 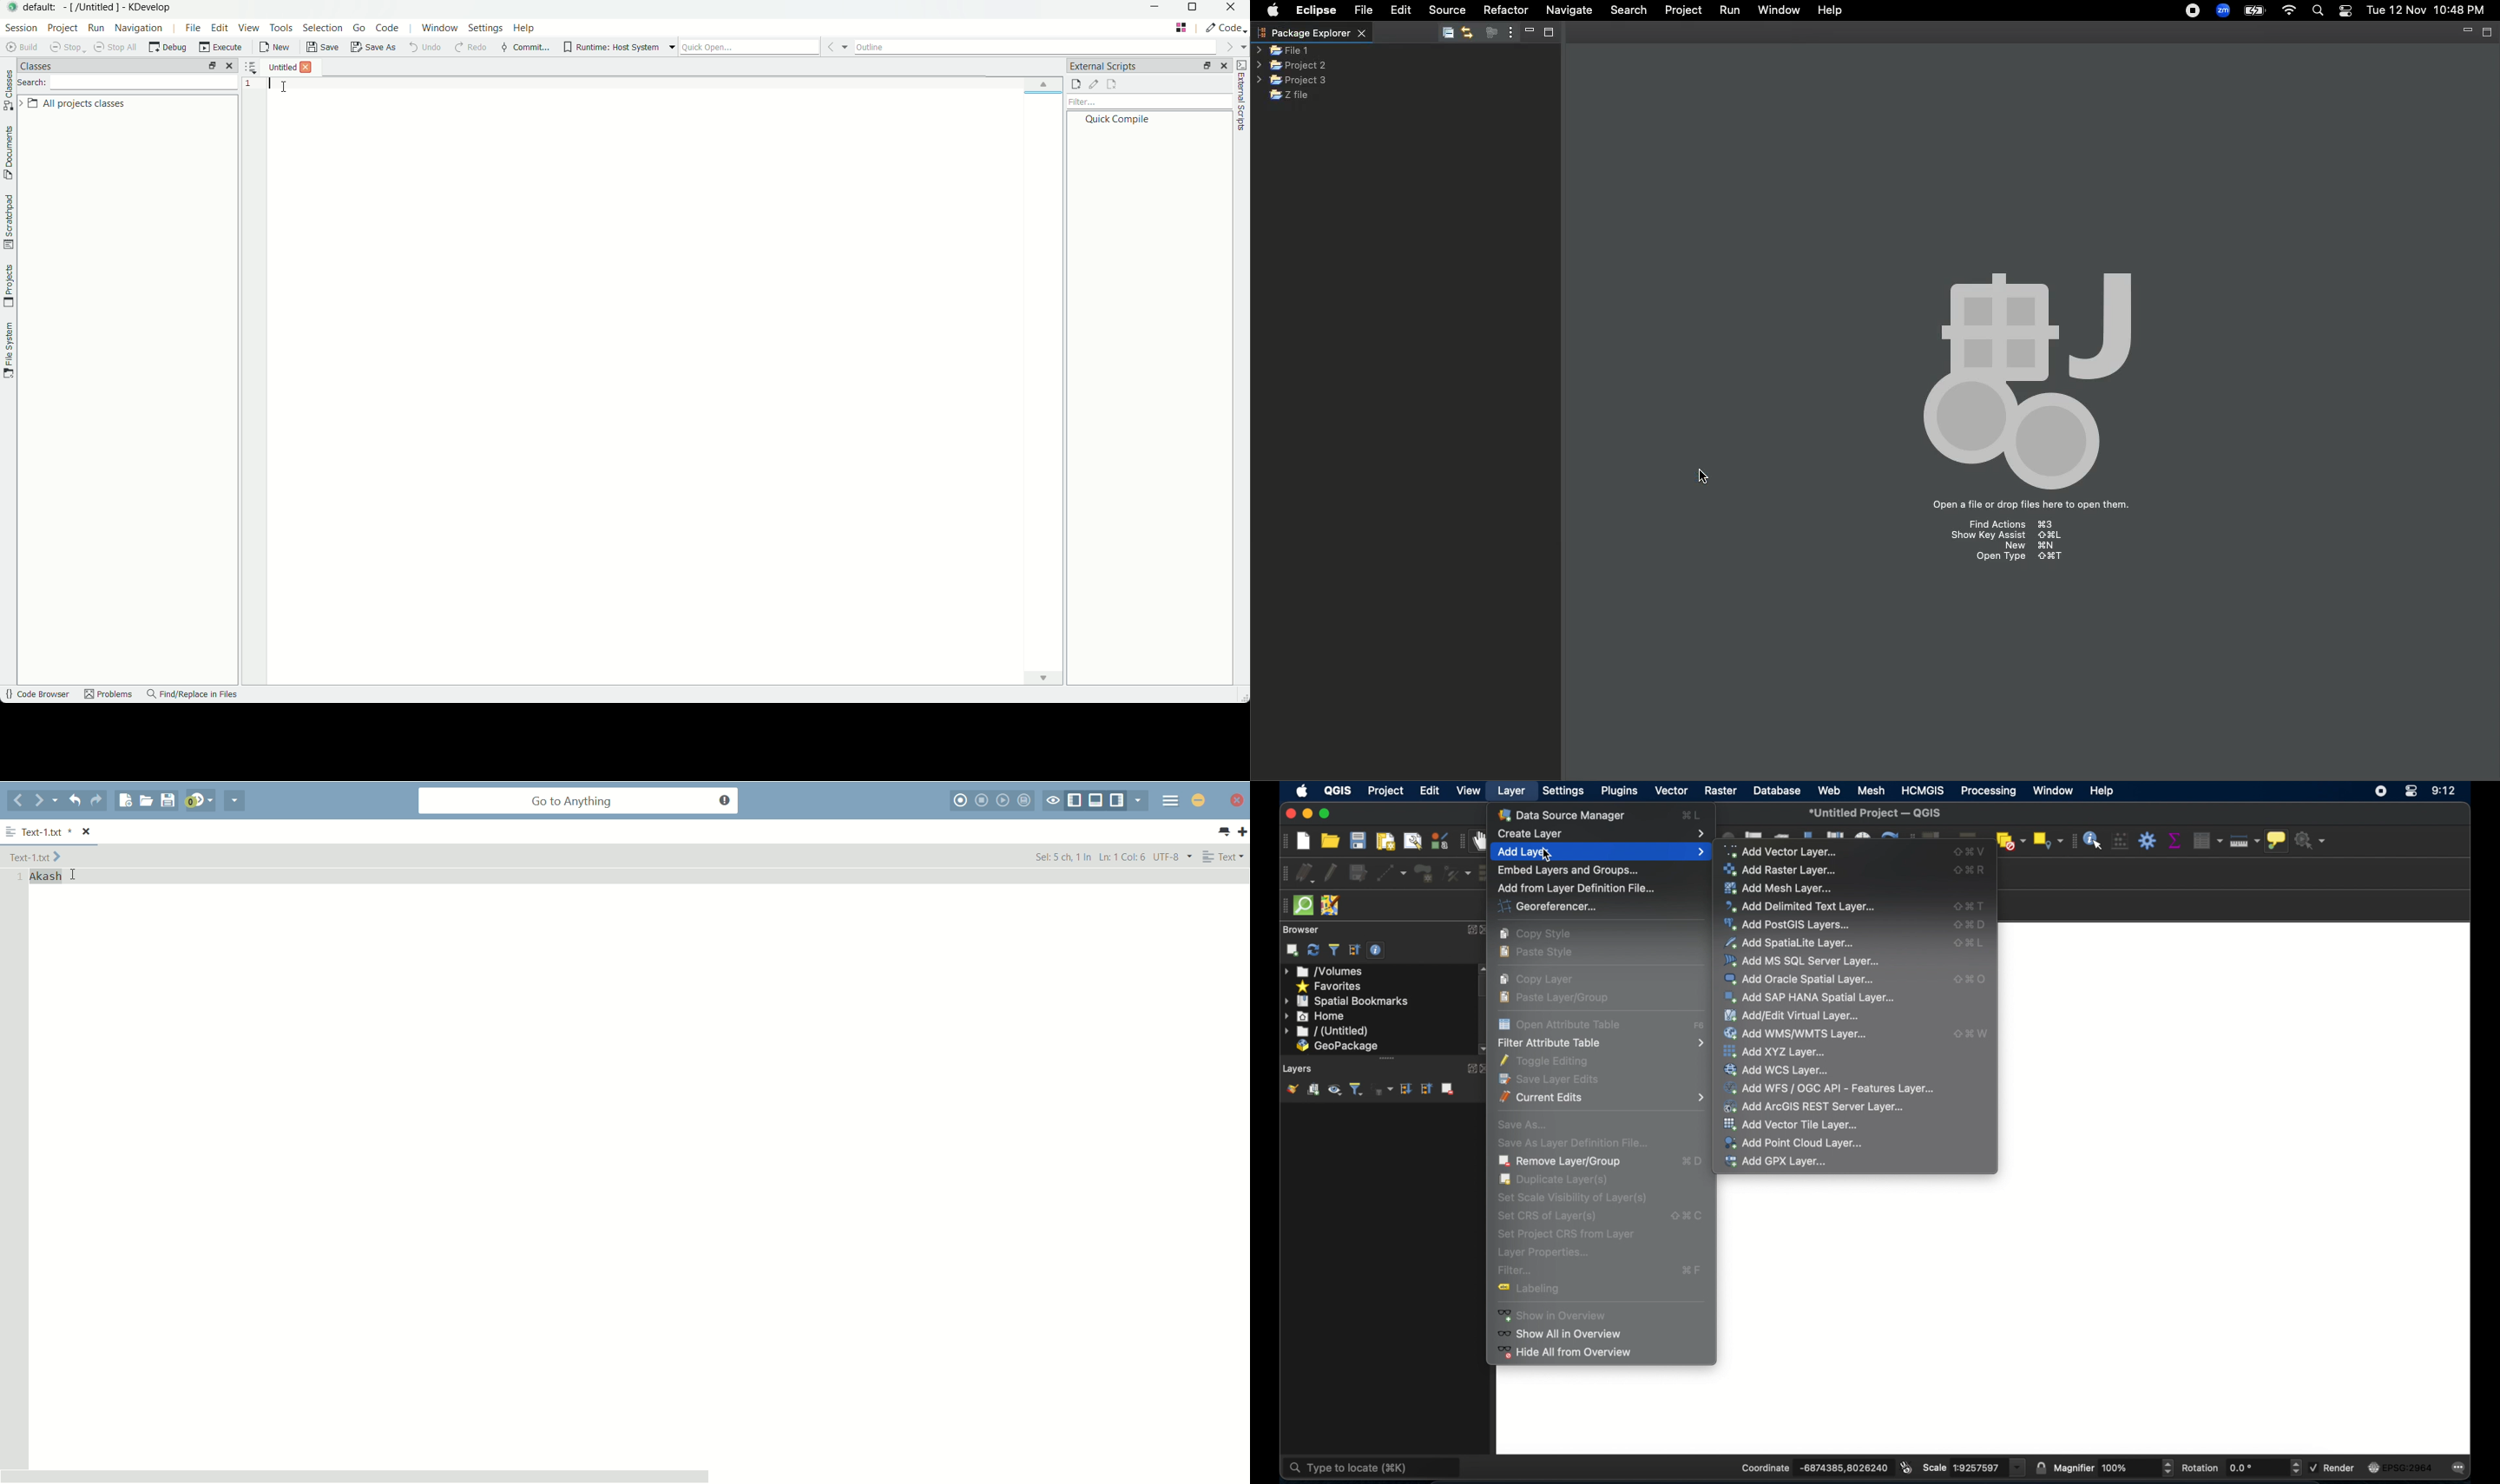 I want to click on remove layer/group, so click(x=1448, y=1089).